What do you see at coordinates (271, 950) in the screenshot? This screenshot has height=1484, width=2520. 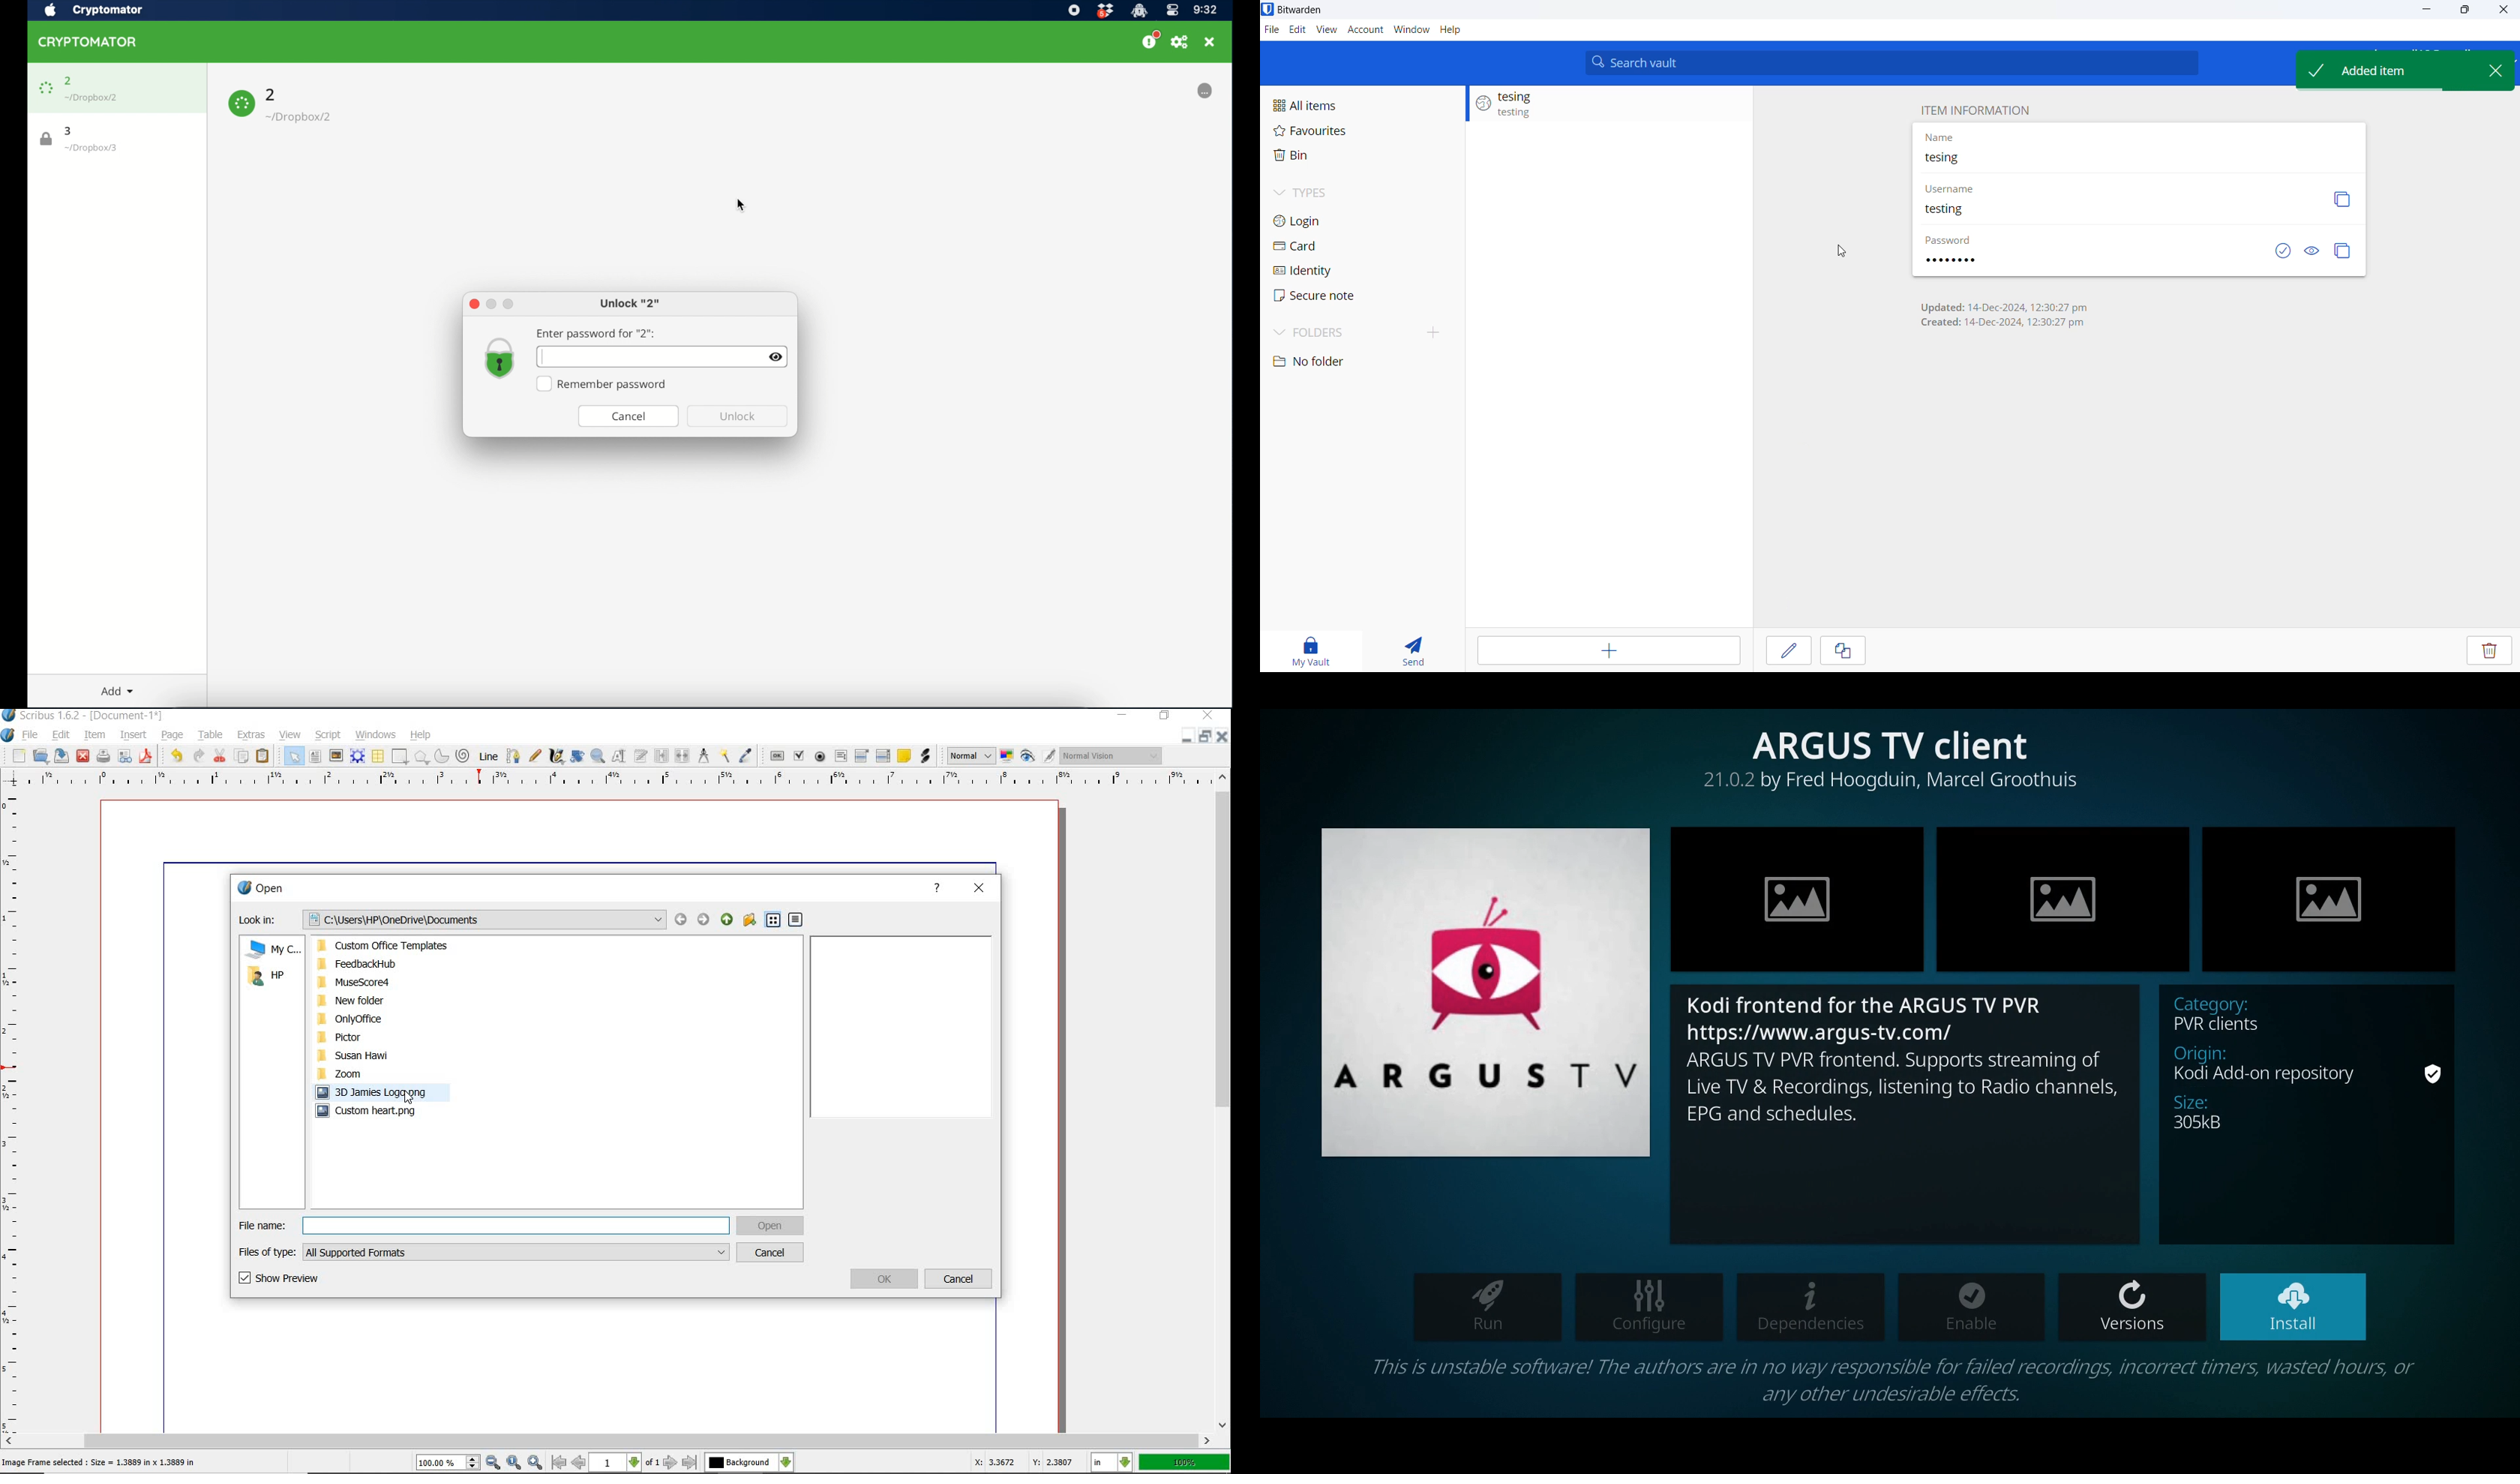 I see `my computer` at bounding box center [271, 950].